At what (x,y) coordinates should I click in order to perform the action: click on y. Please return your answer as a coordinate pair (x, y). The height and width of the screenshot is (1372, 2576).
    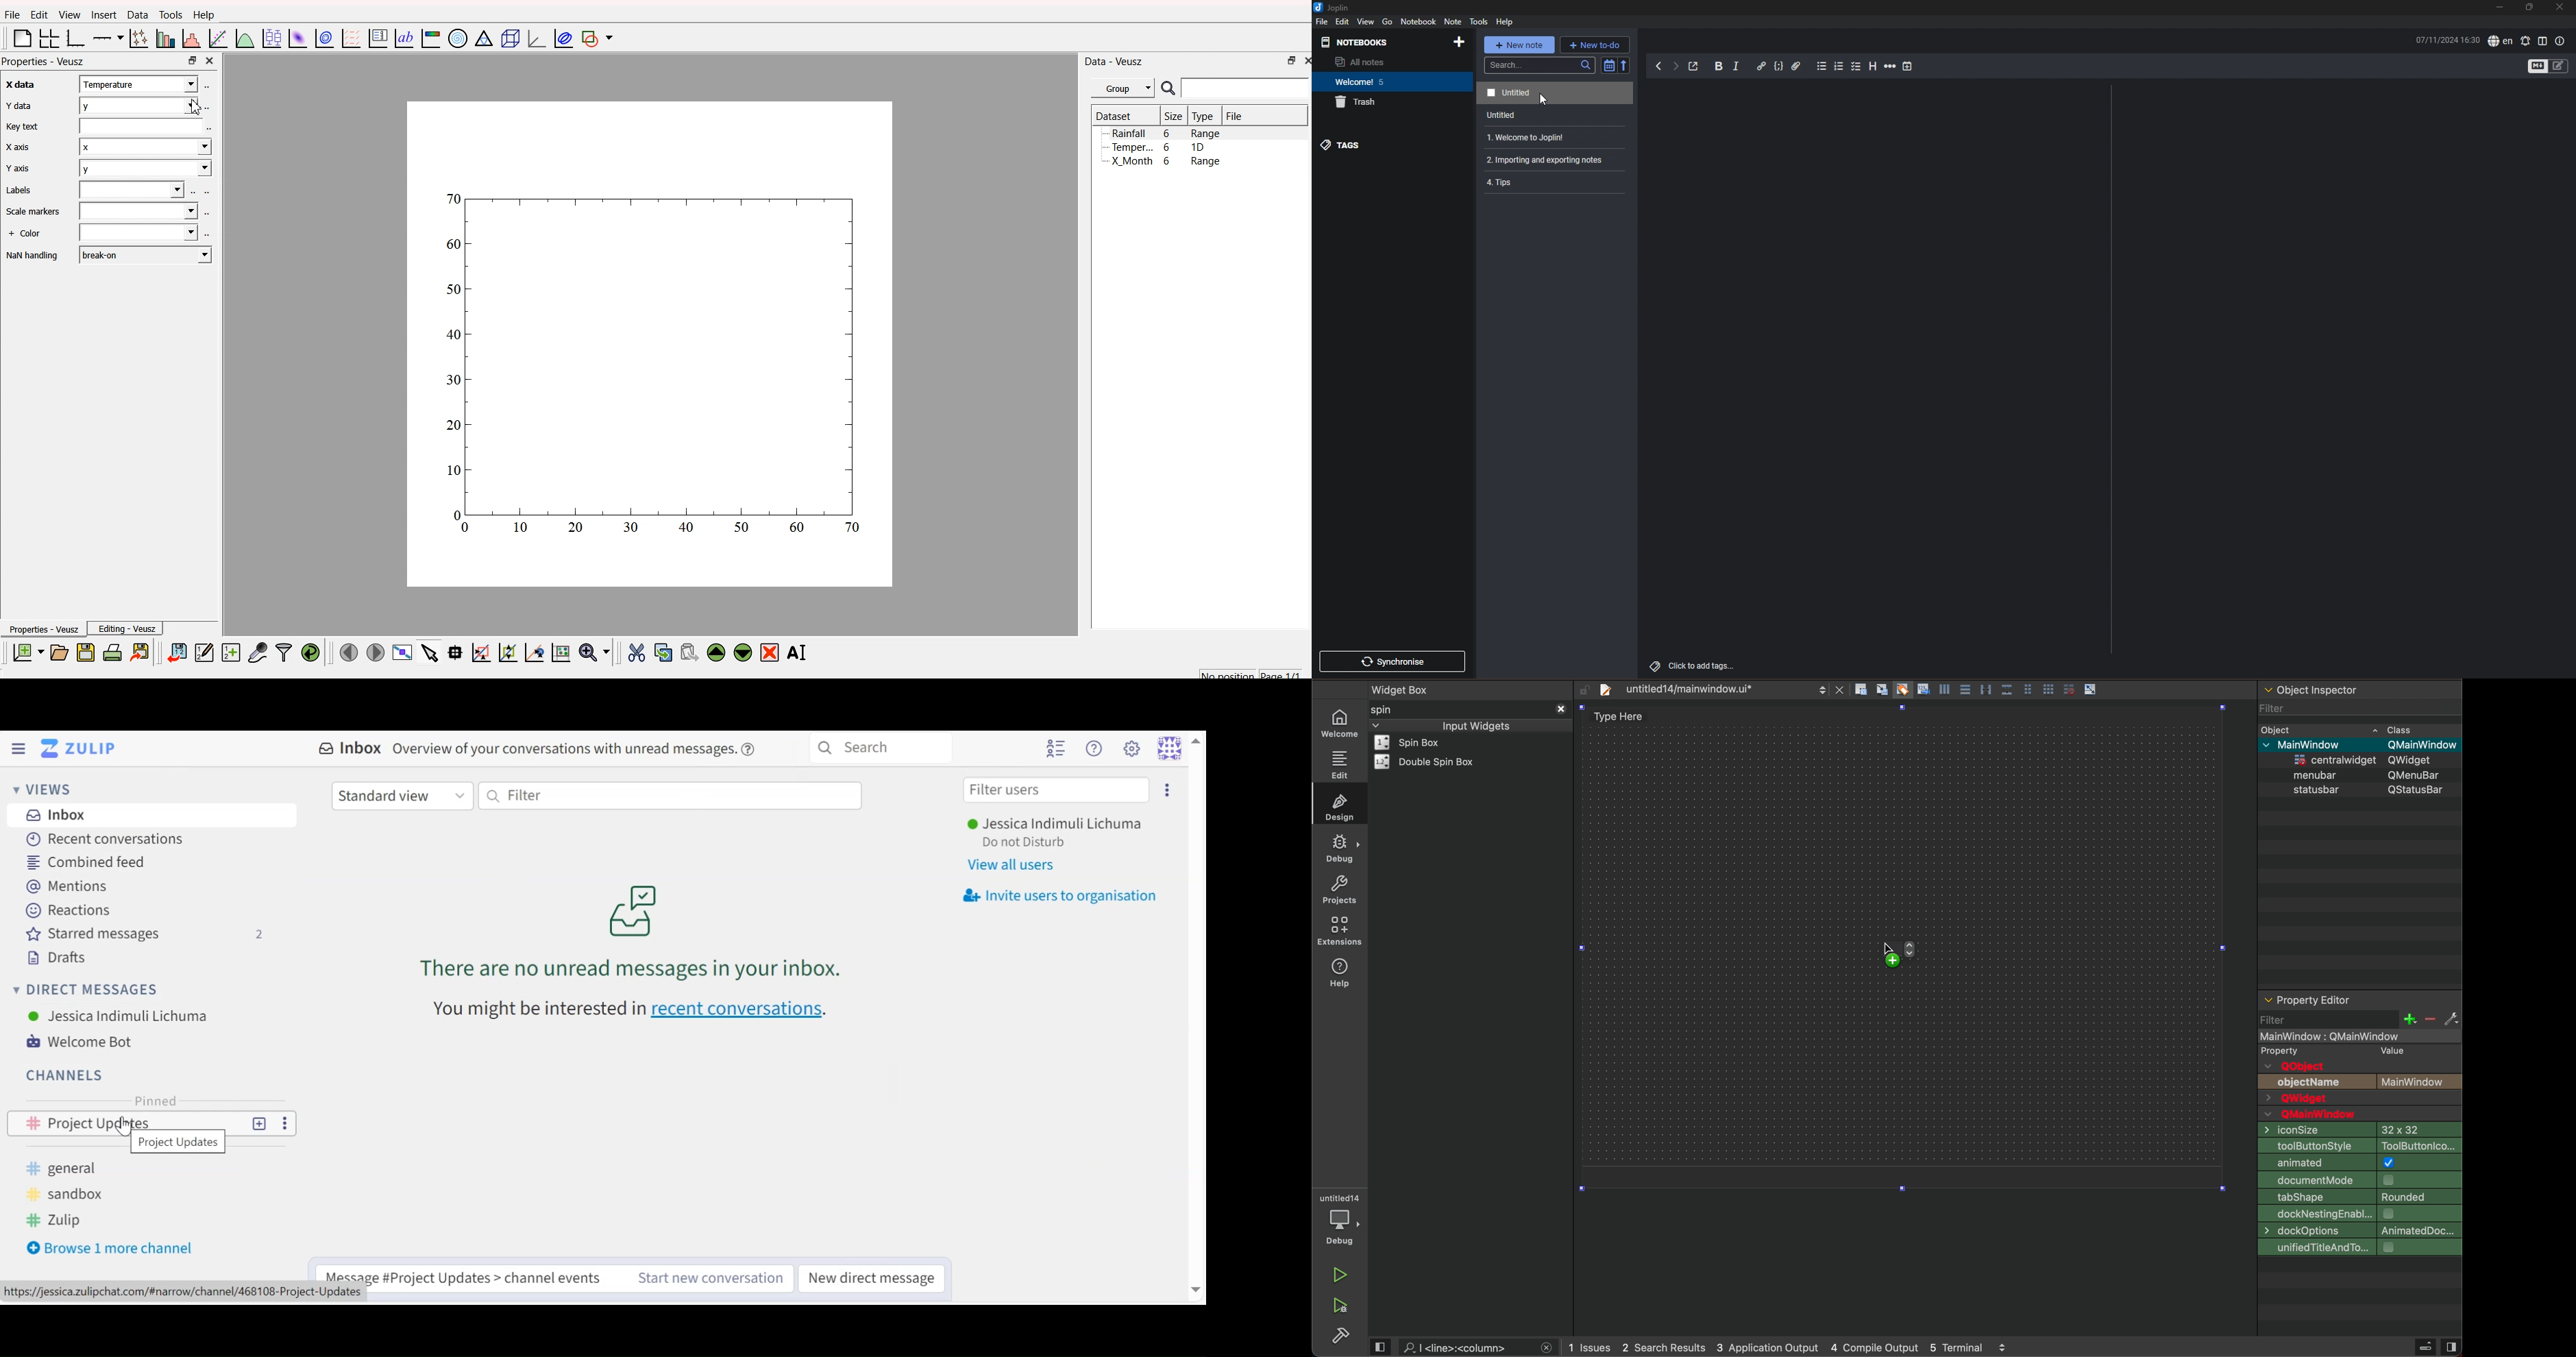
    Looking at the image, I should click on (143, 170).